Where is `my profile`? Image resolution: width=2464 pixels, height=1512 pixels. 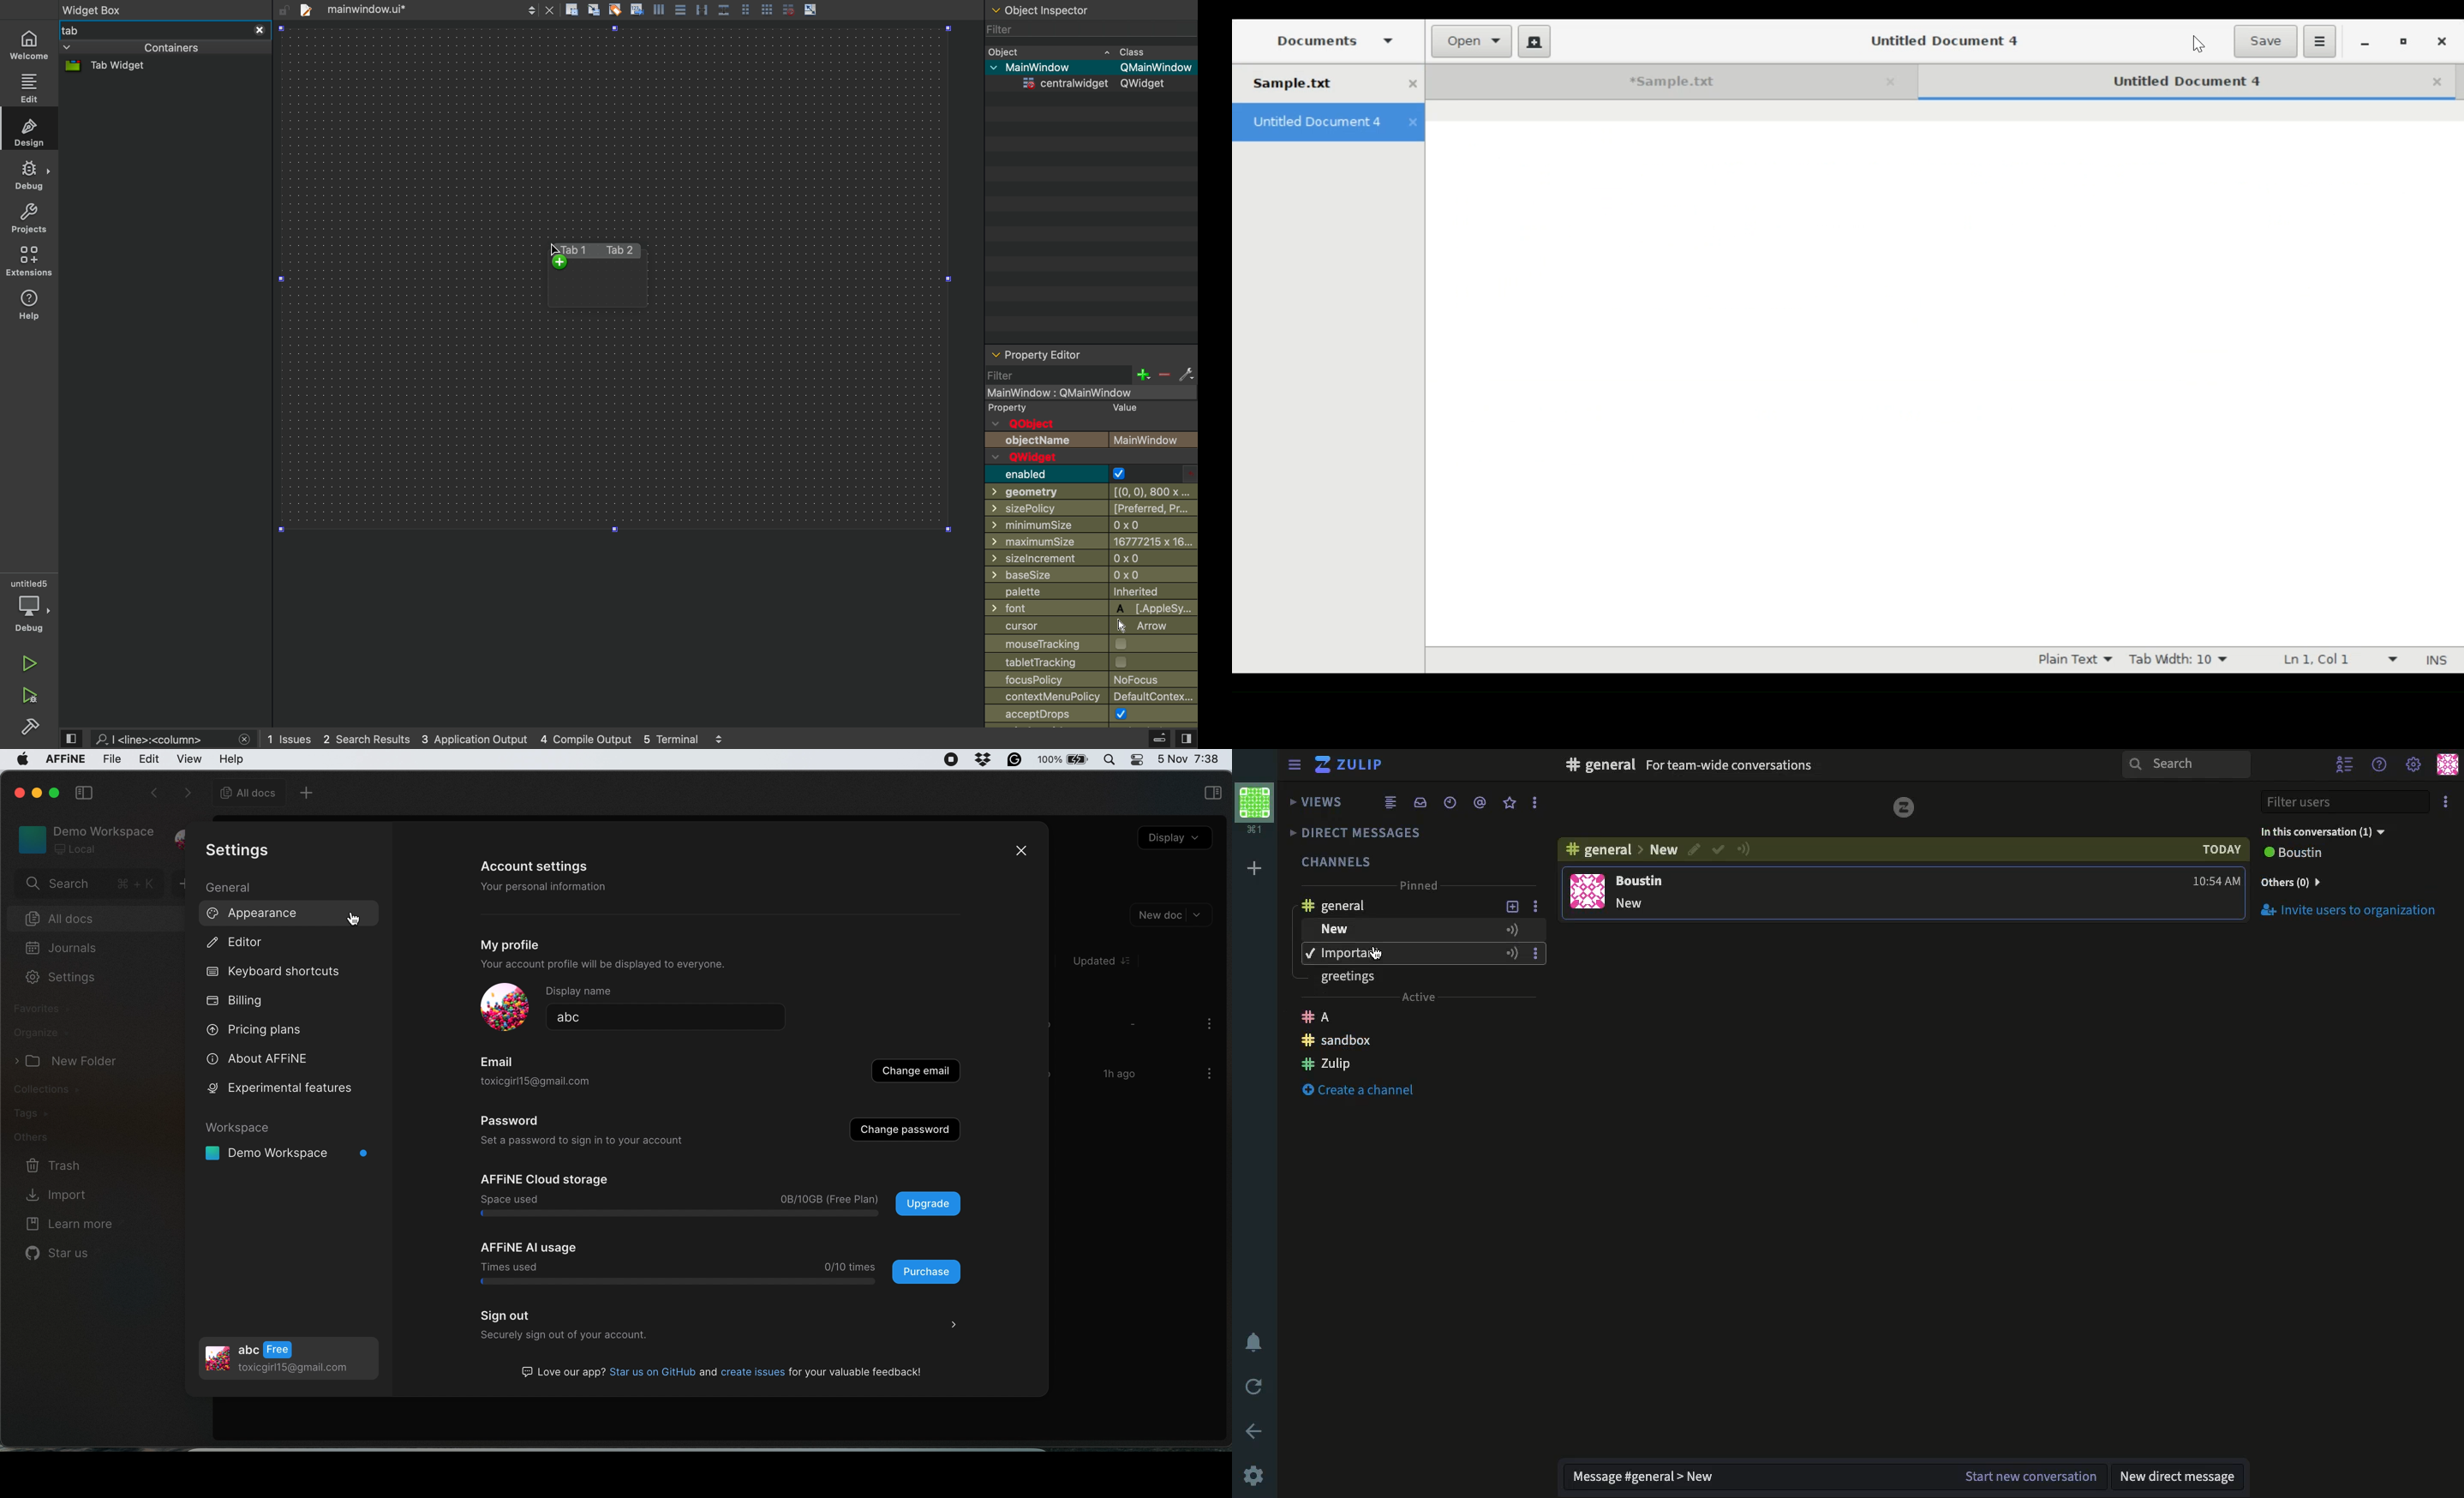 my profile is located at coordinates (521, 946).